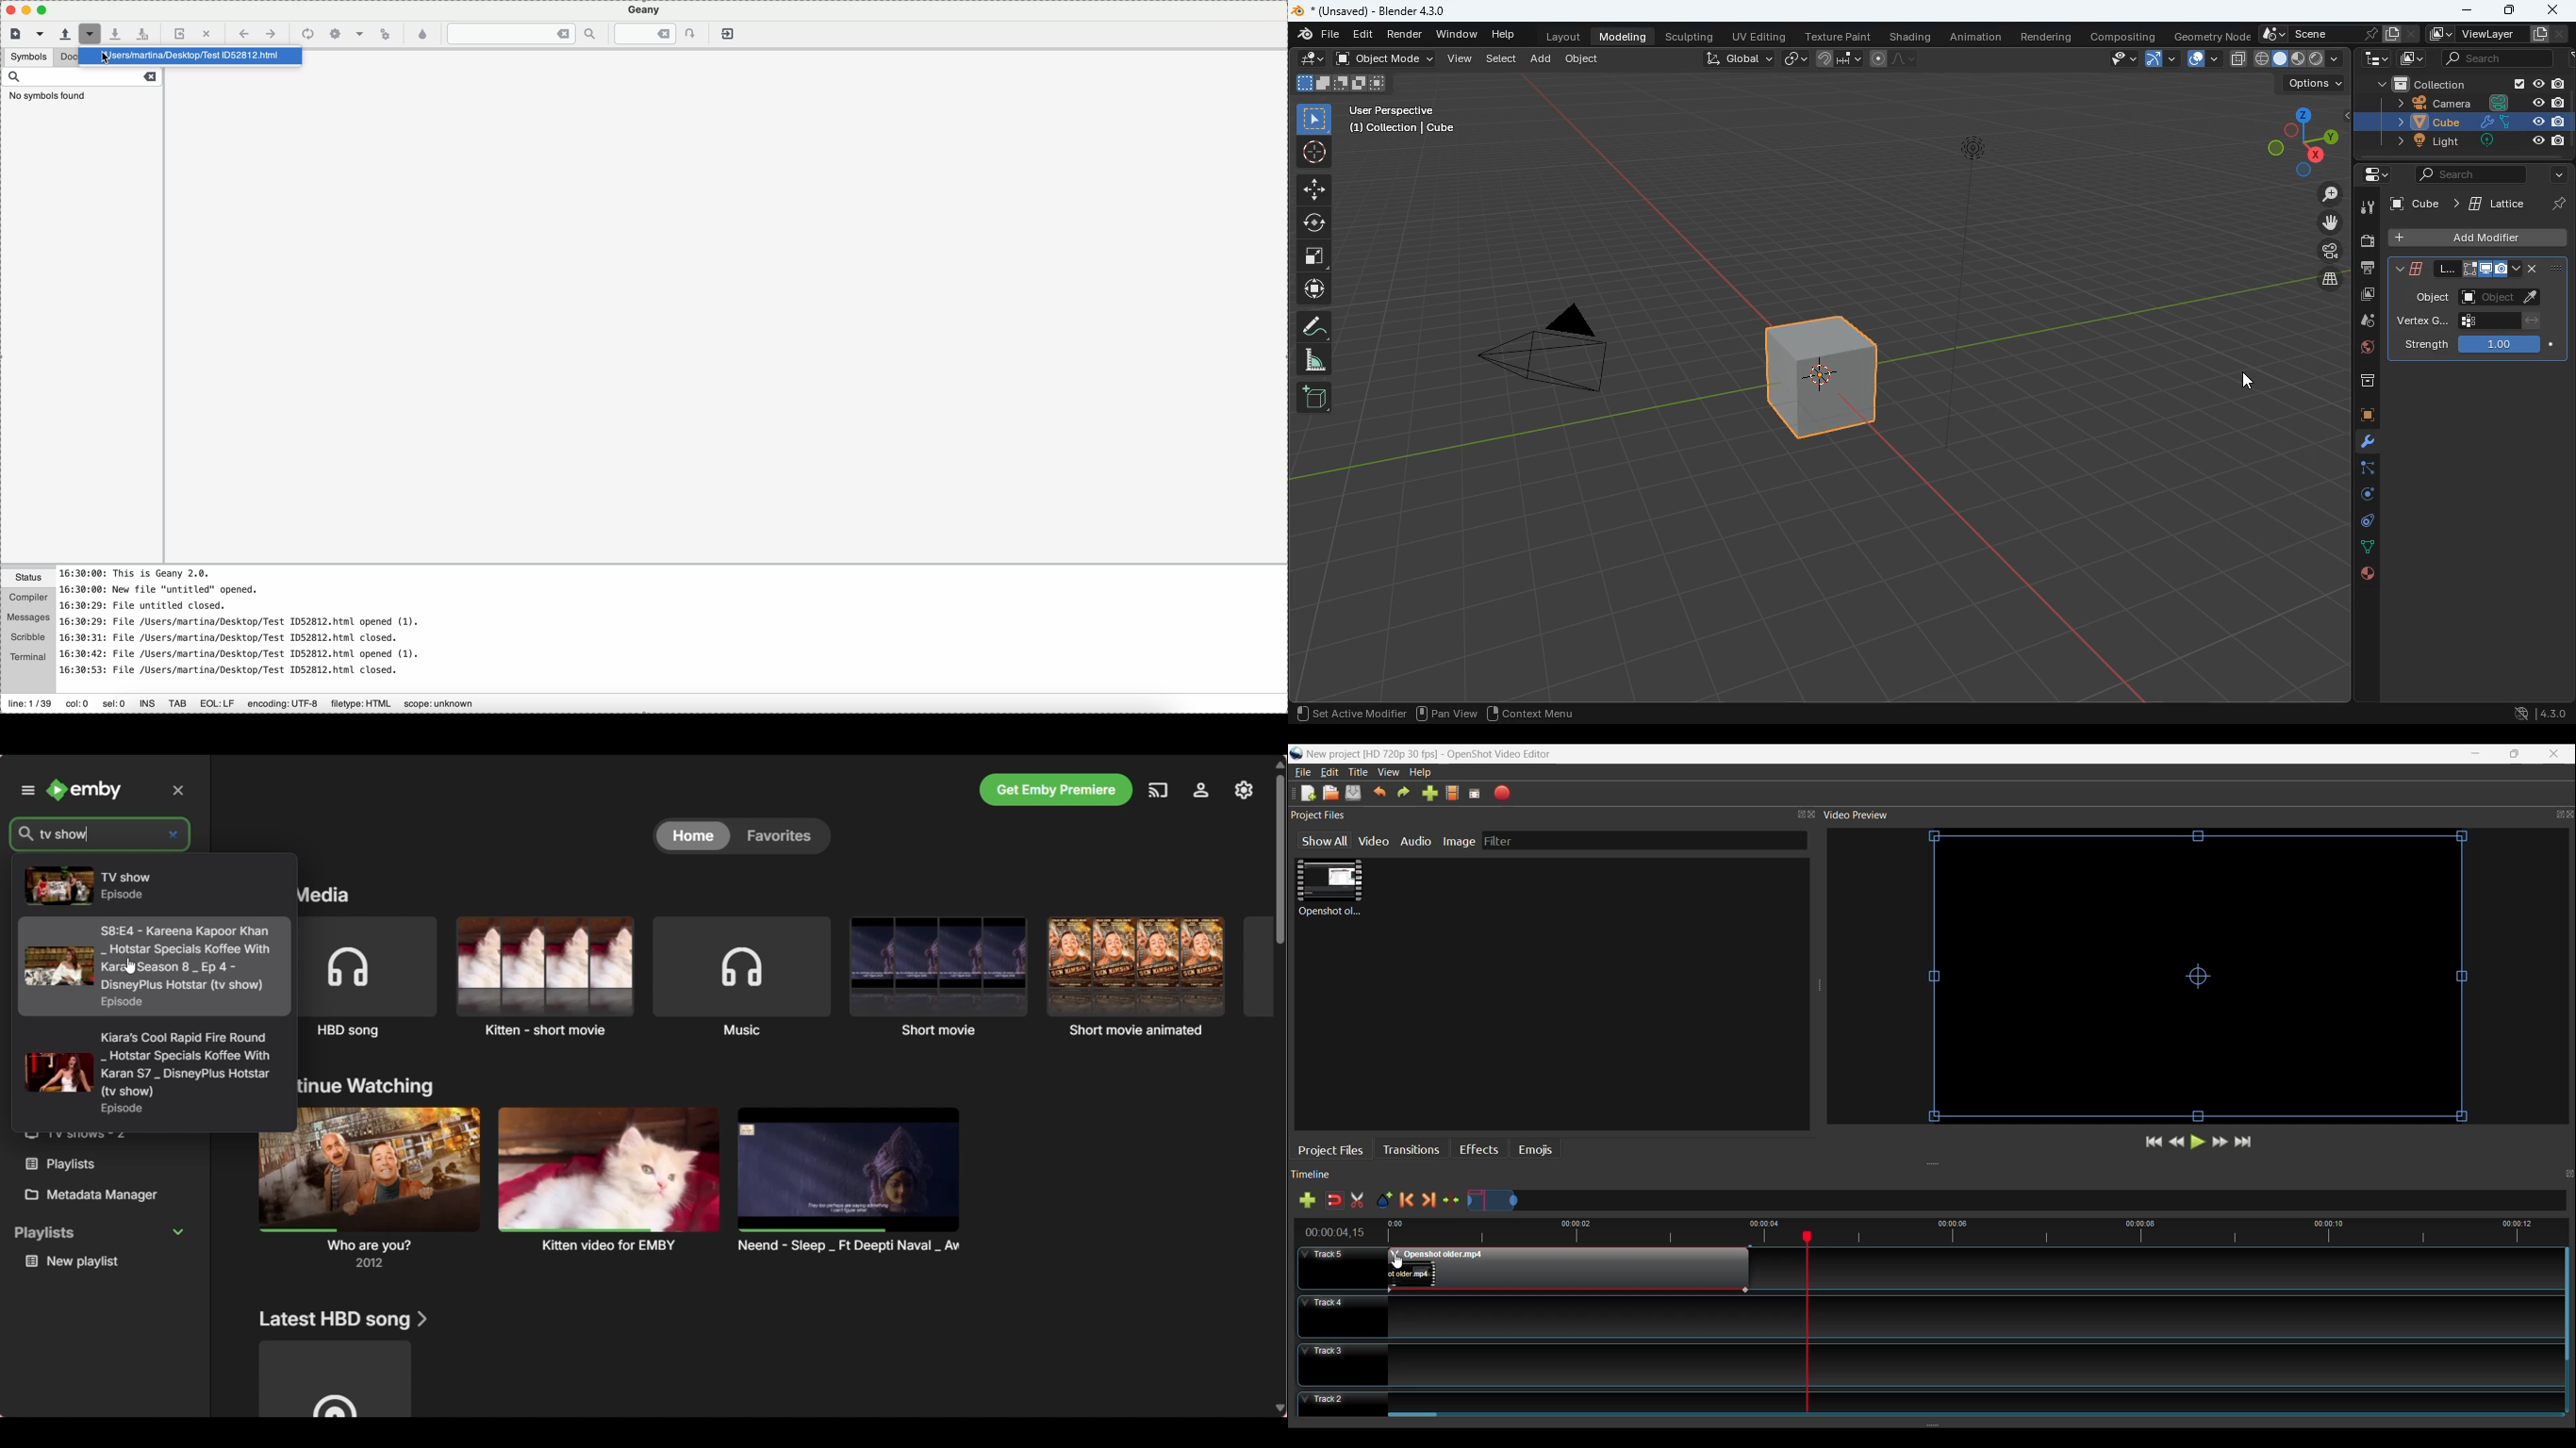  Describe the element at coordinates (28, 639) in the screenshot. I see `scribble` at that location.